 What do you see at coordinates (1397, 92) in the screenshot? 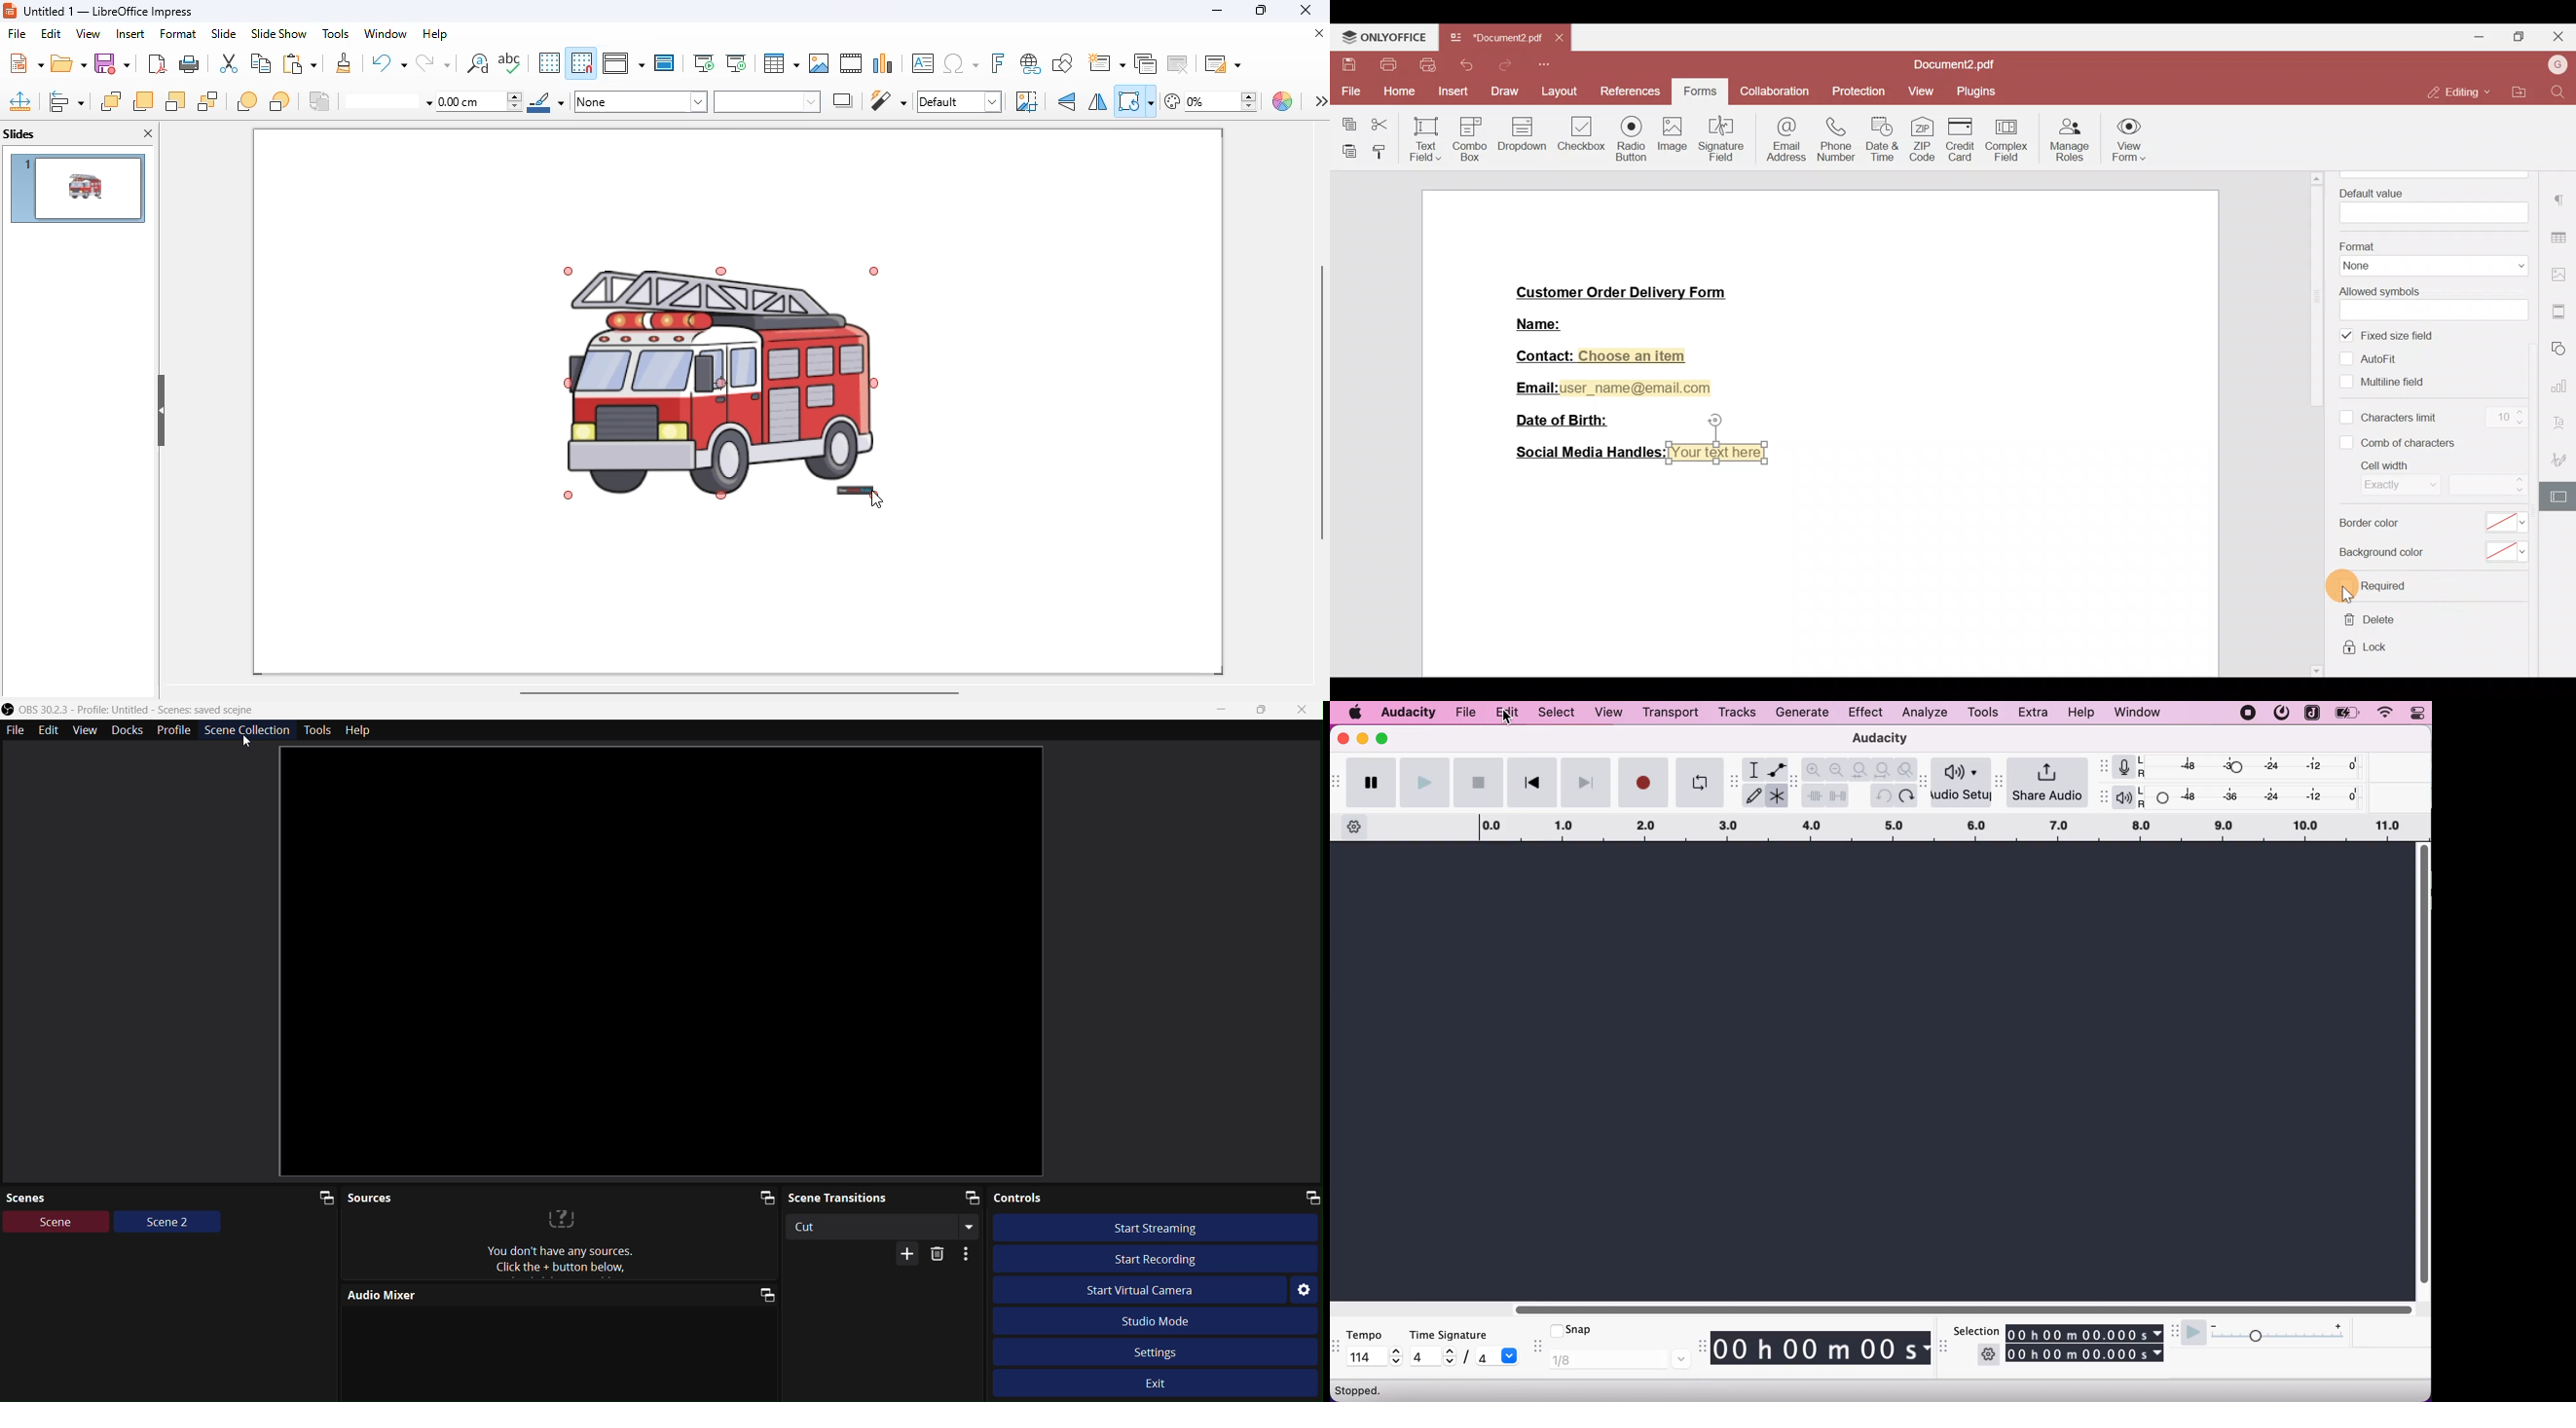
I see `Home` at bounding box center [1397, 92].